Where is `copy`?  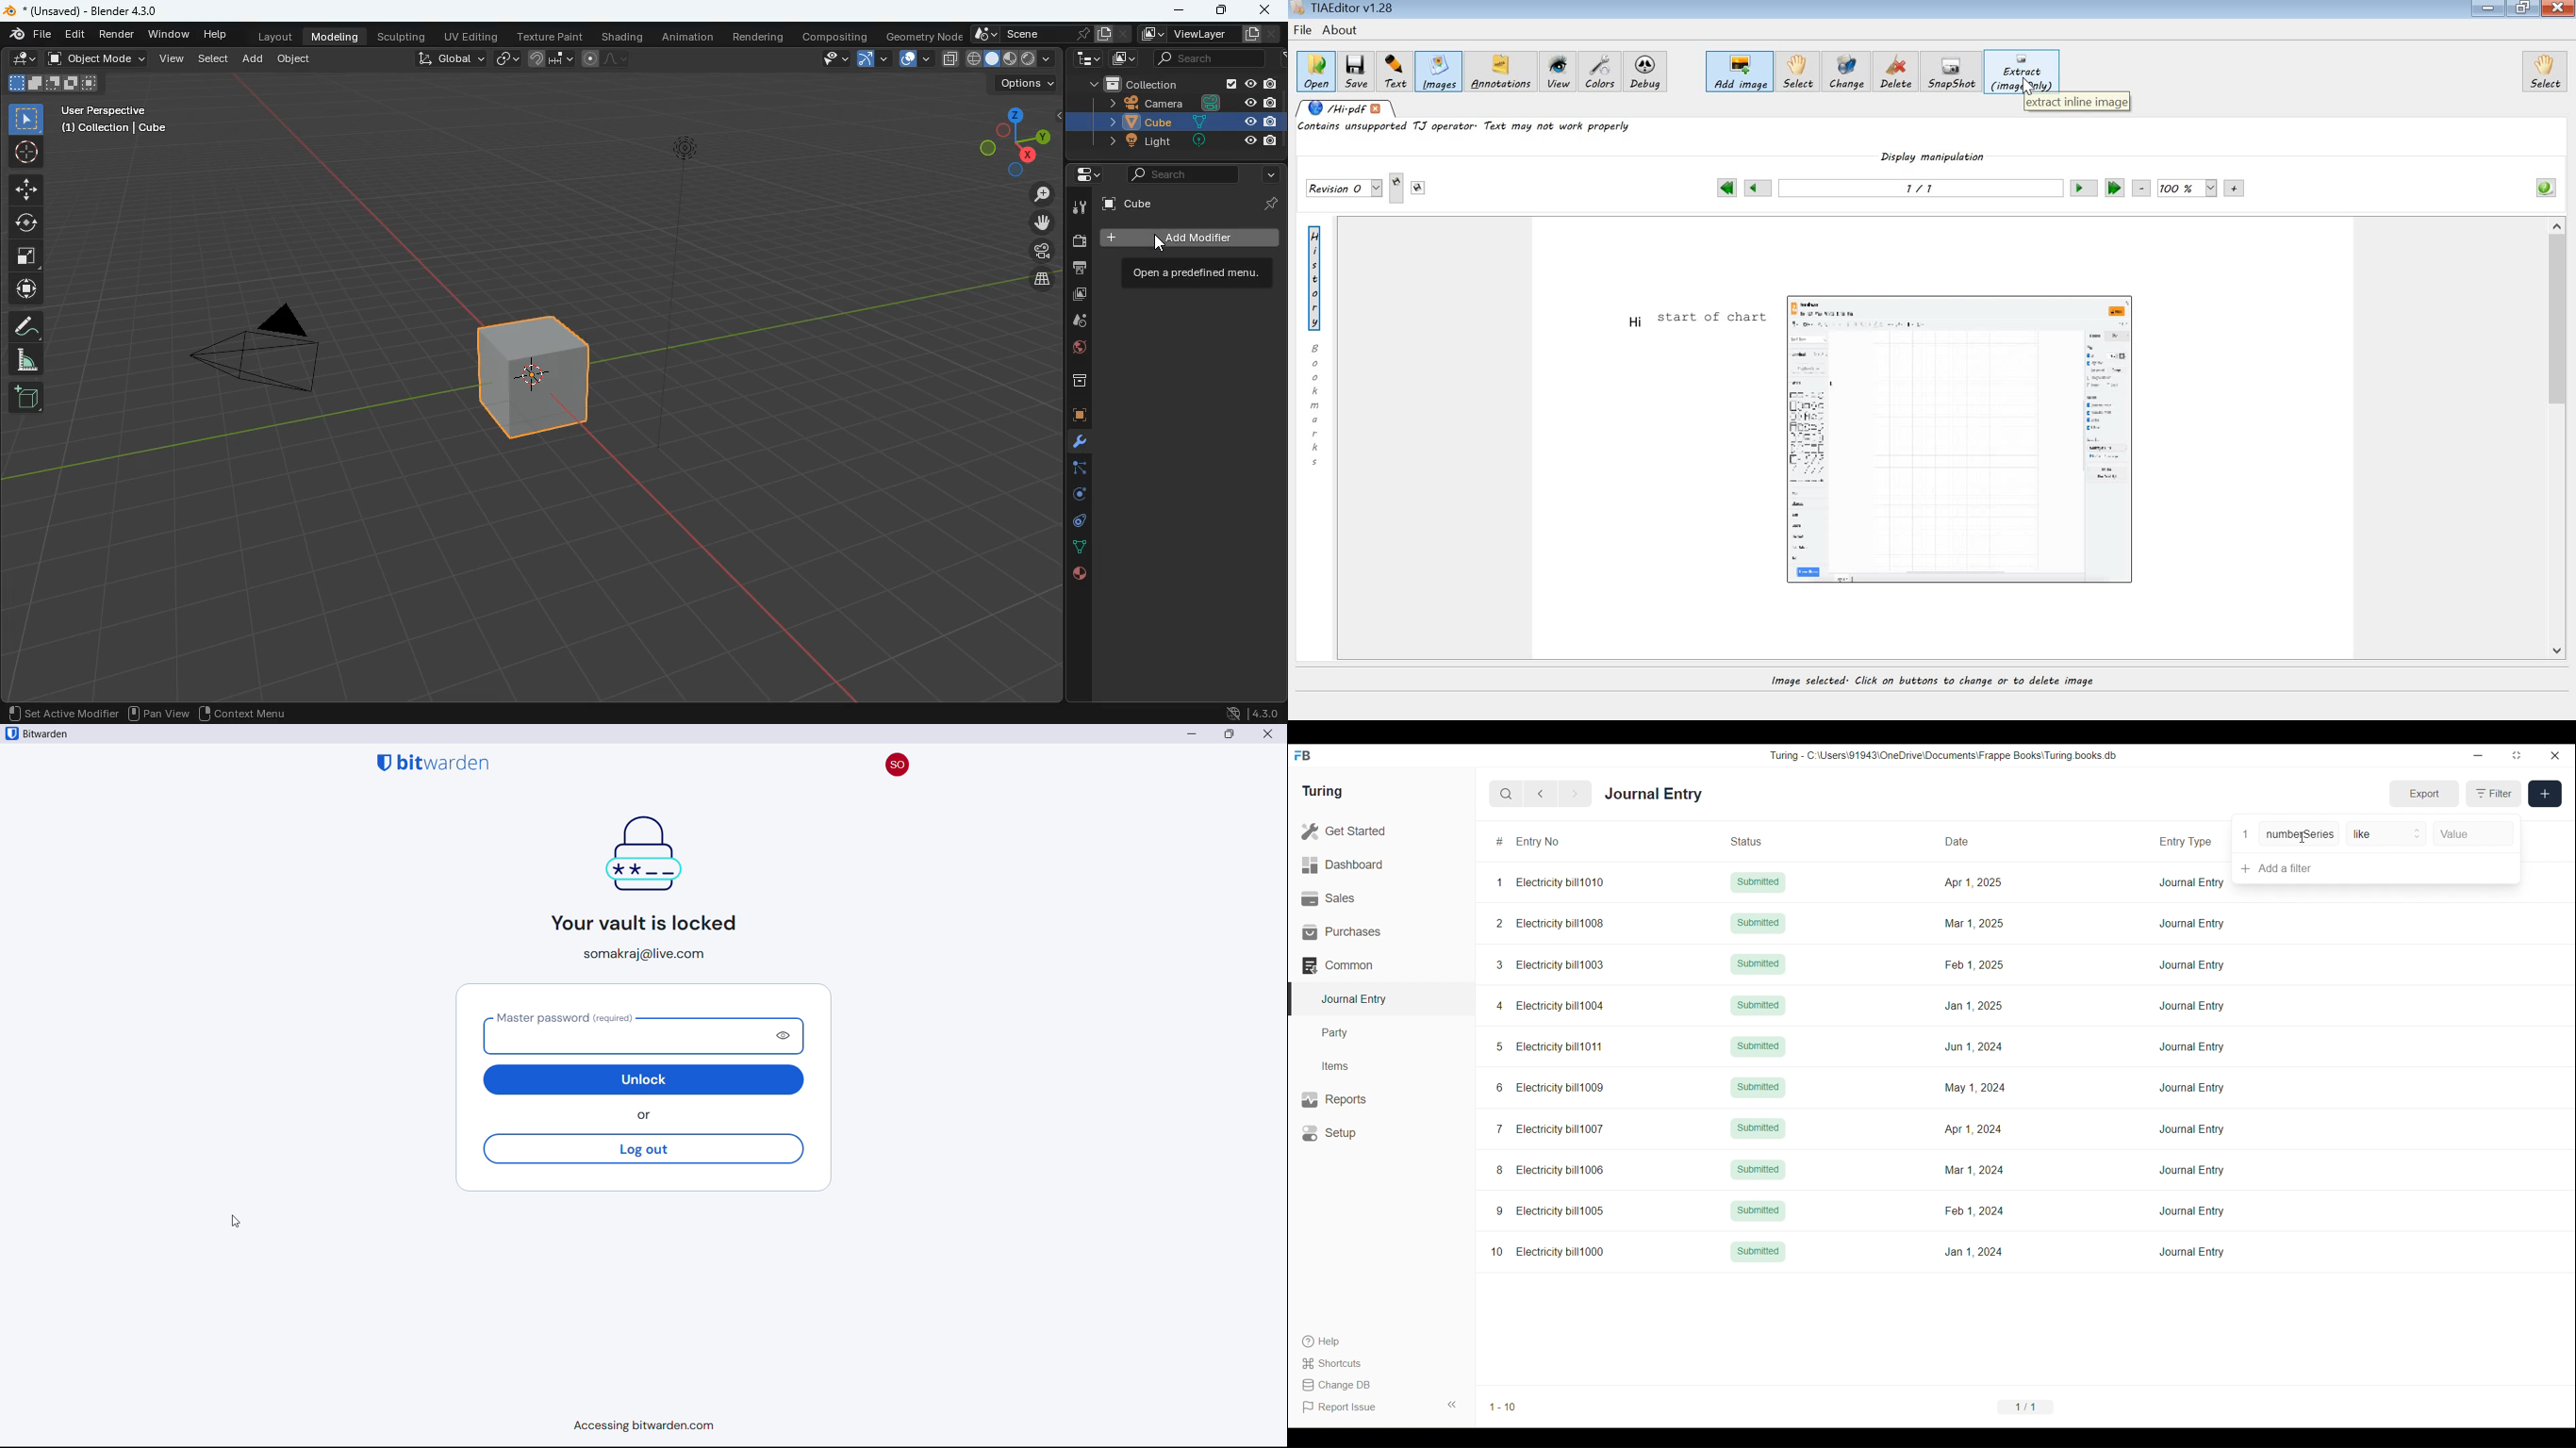
copy is located at coordinates (950, 59).